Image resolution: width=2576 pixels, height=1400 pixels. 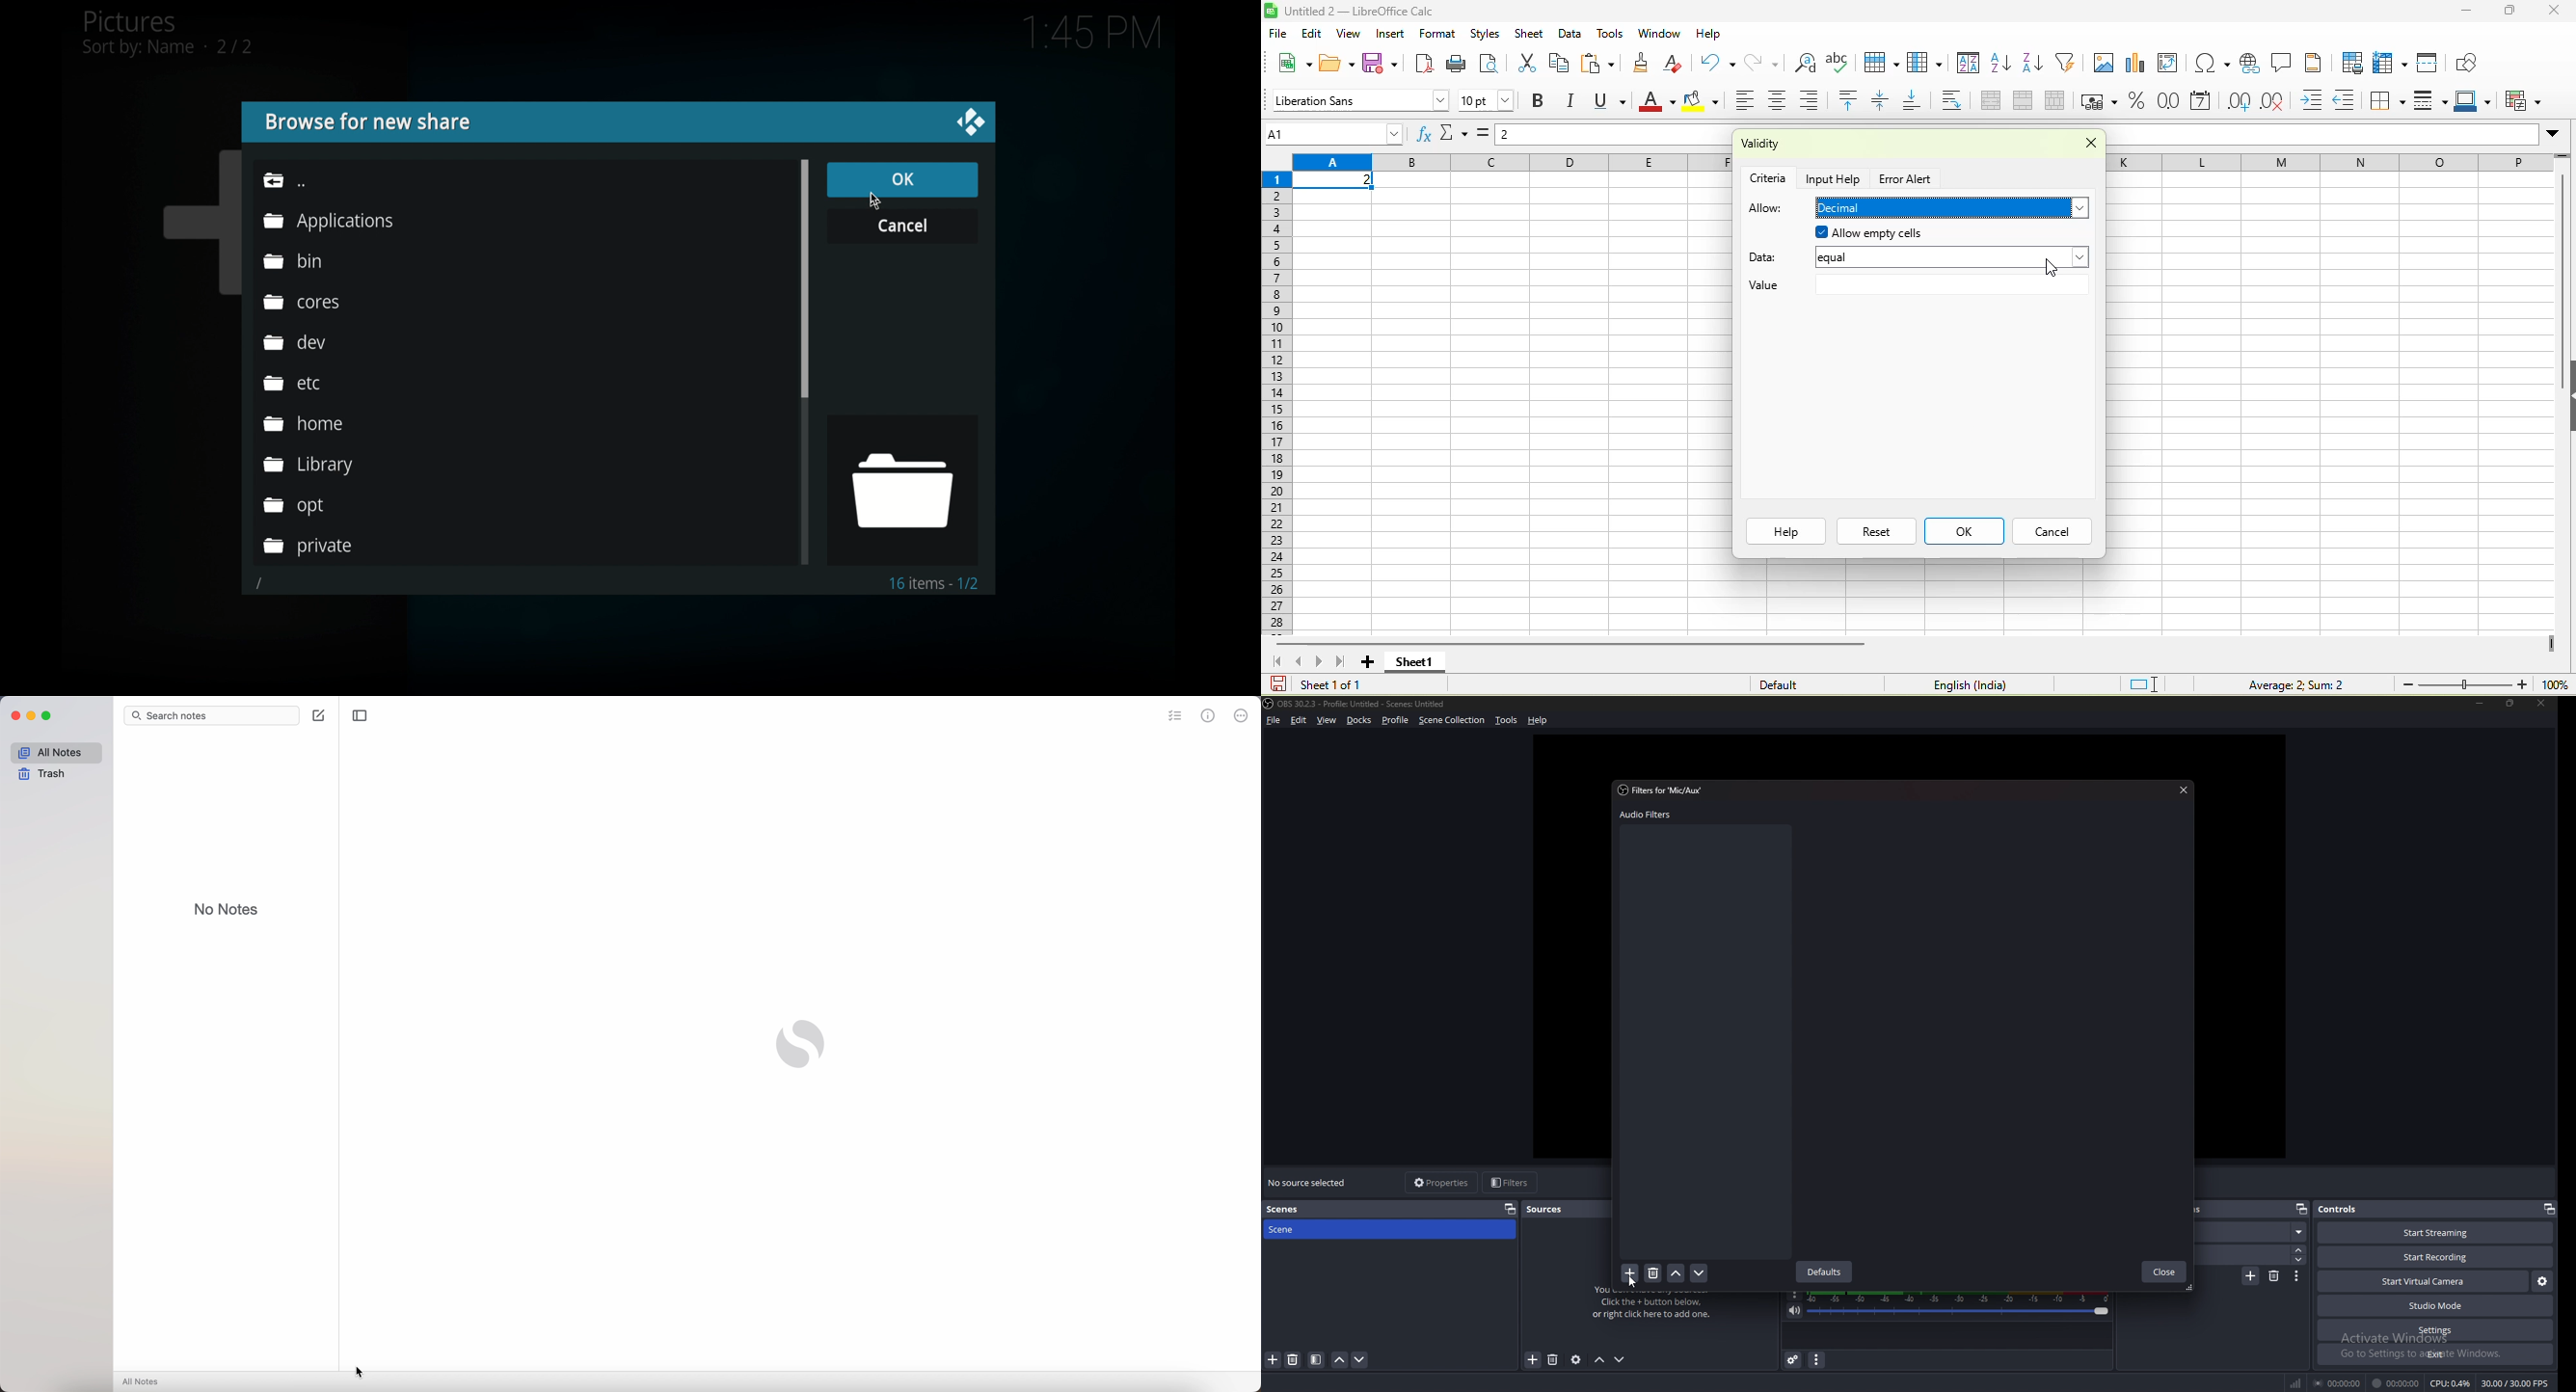 What do you see at coordinates (1275, 660) in the screenshot?
I see `scroll to first sheet` at bounding box center [1275, 660].